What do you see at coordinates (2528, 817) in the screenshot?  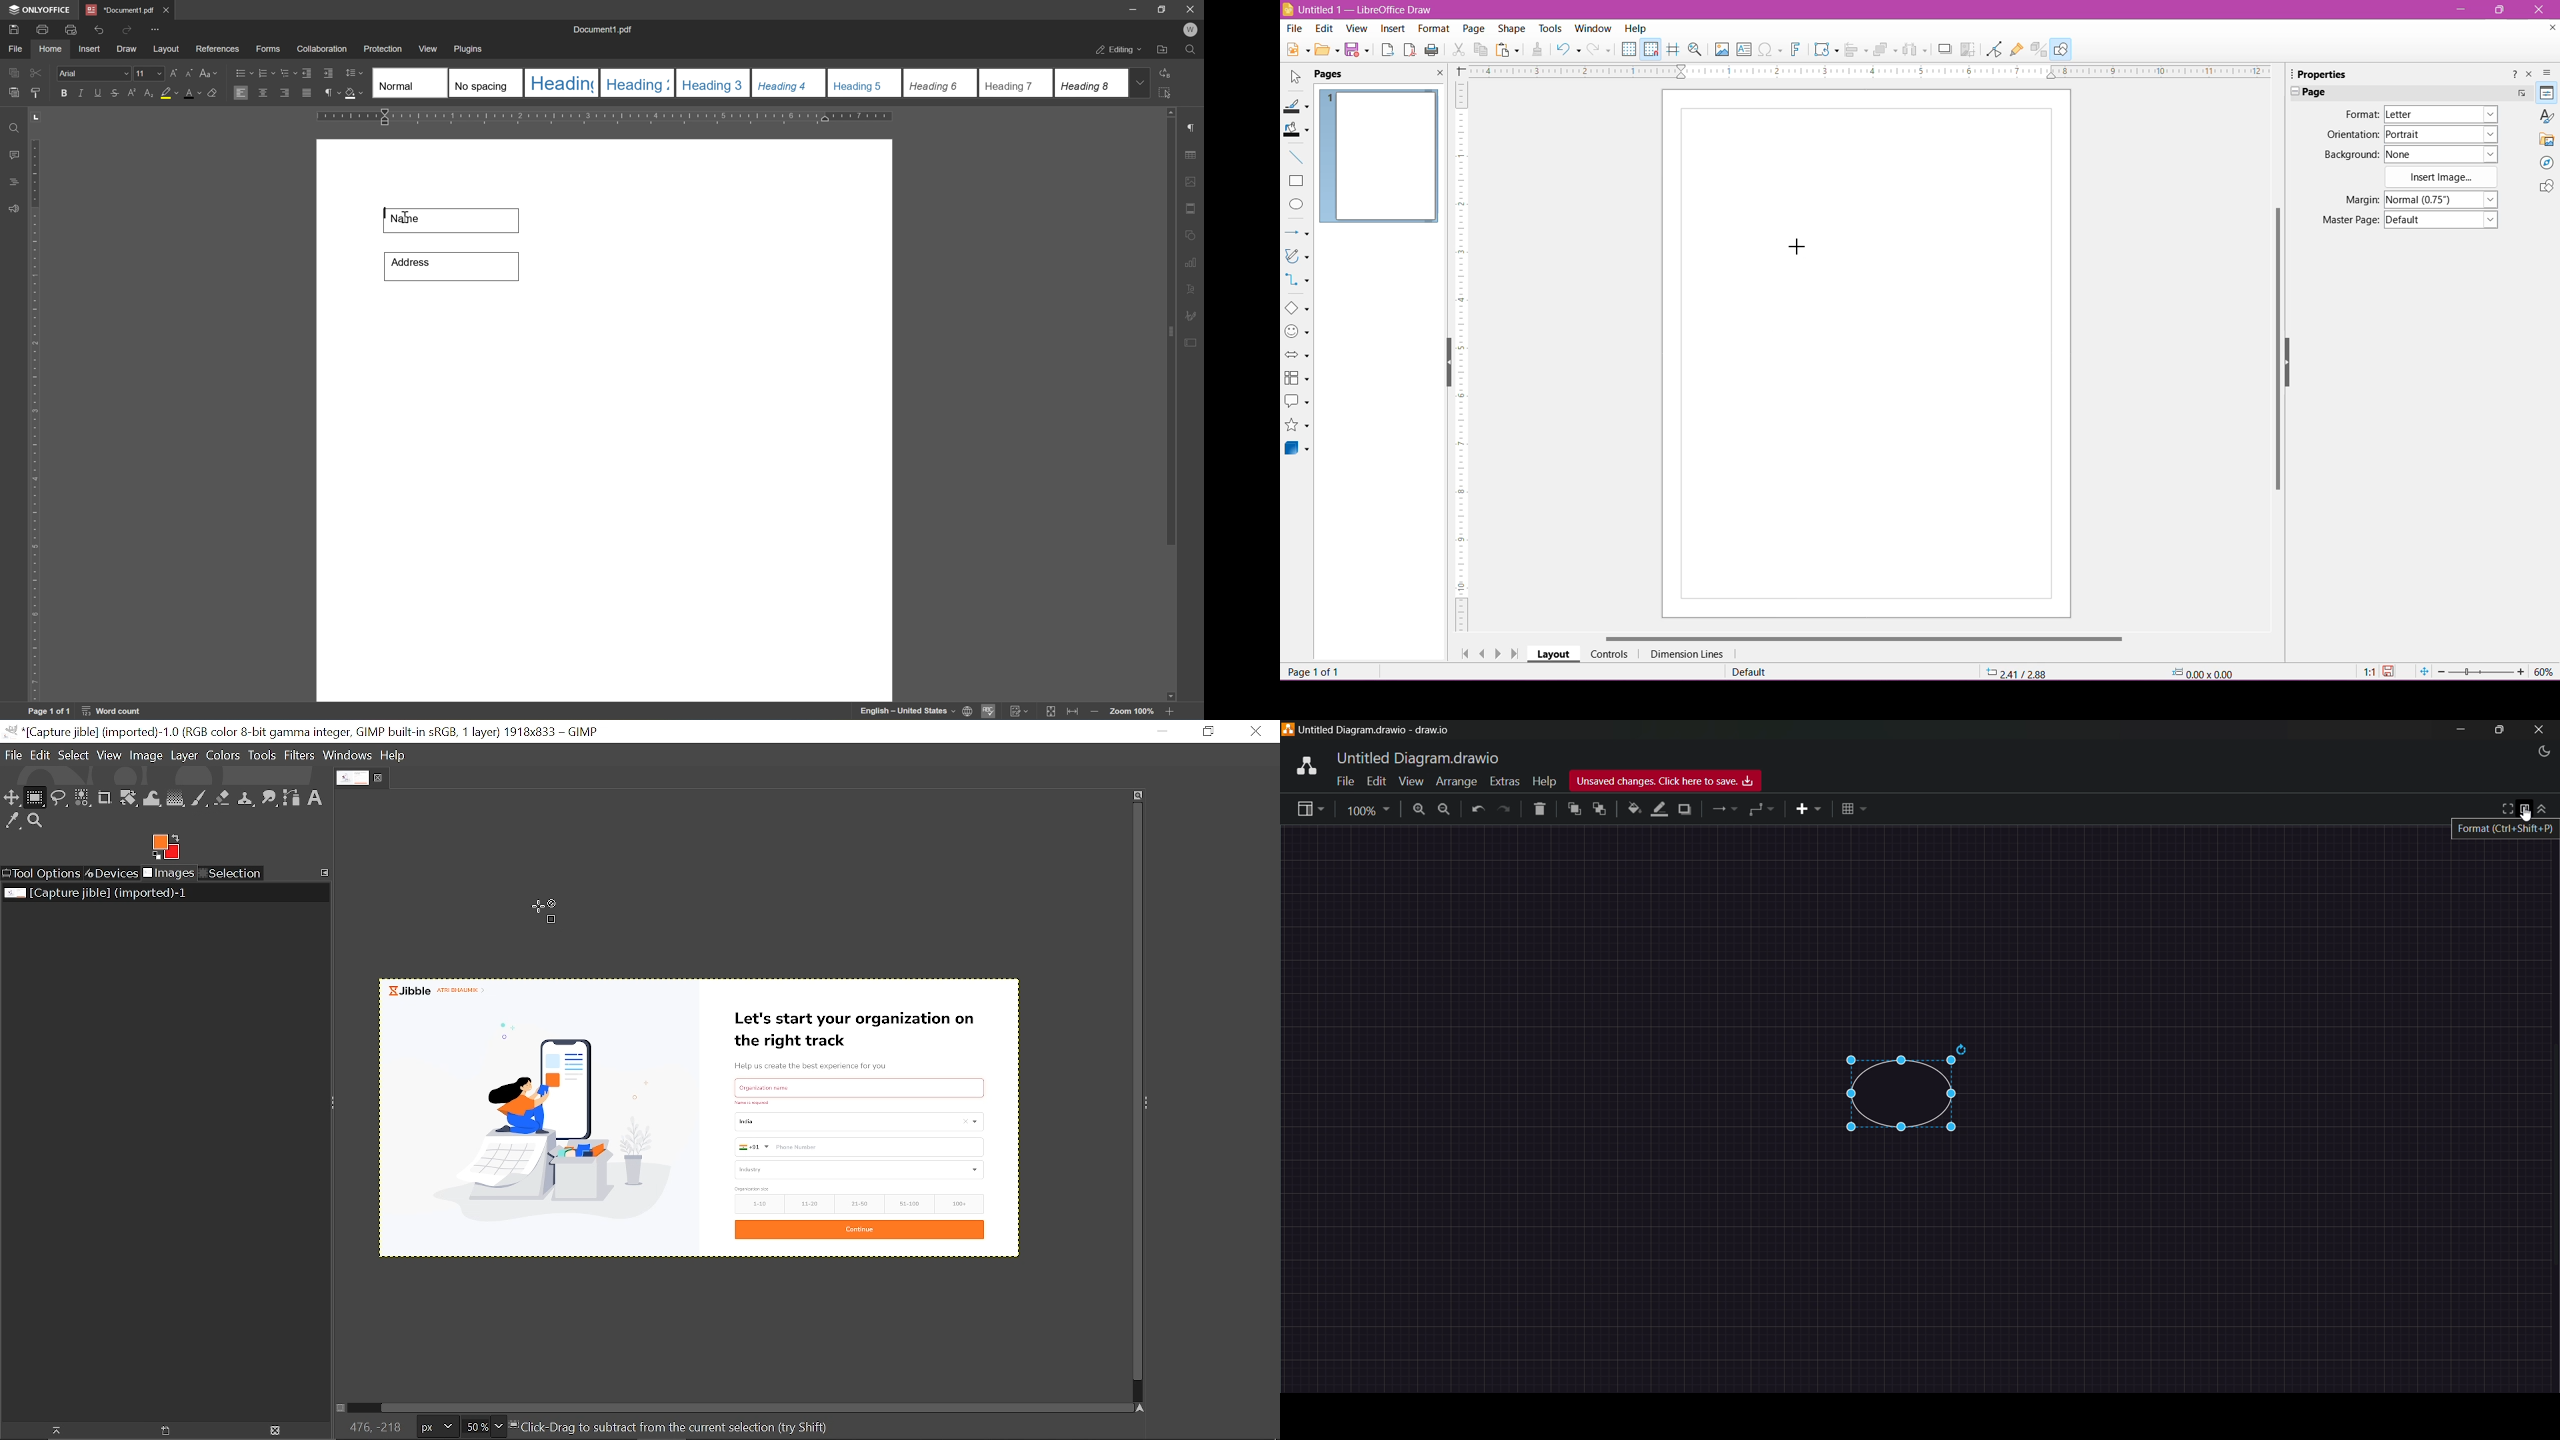 I see `cursor` at bounding box center [2528, 817].